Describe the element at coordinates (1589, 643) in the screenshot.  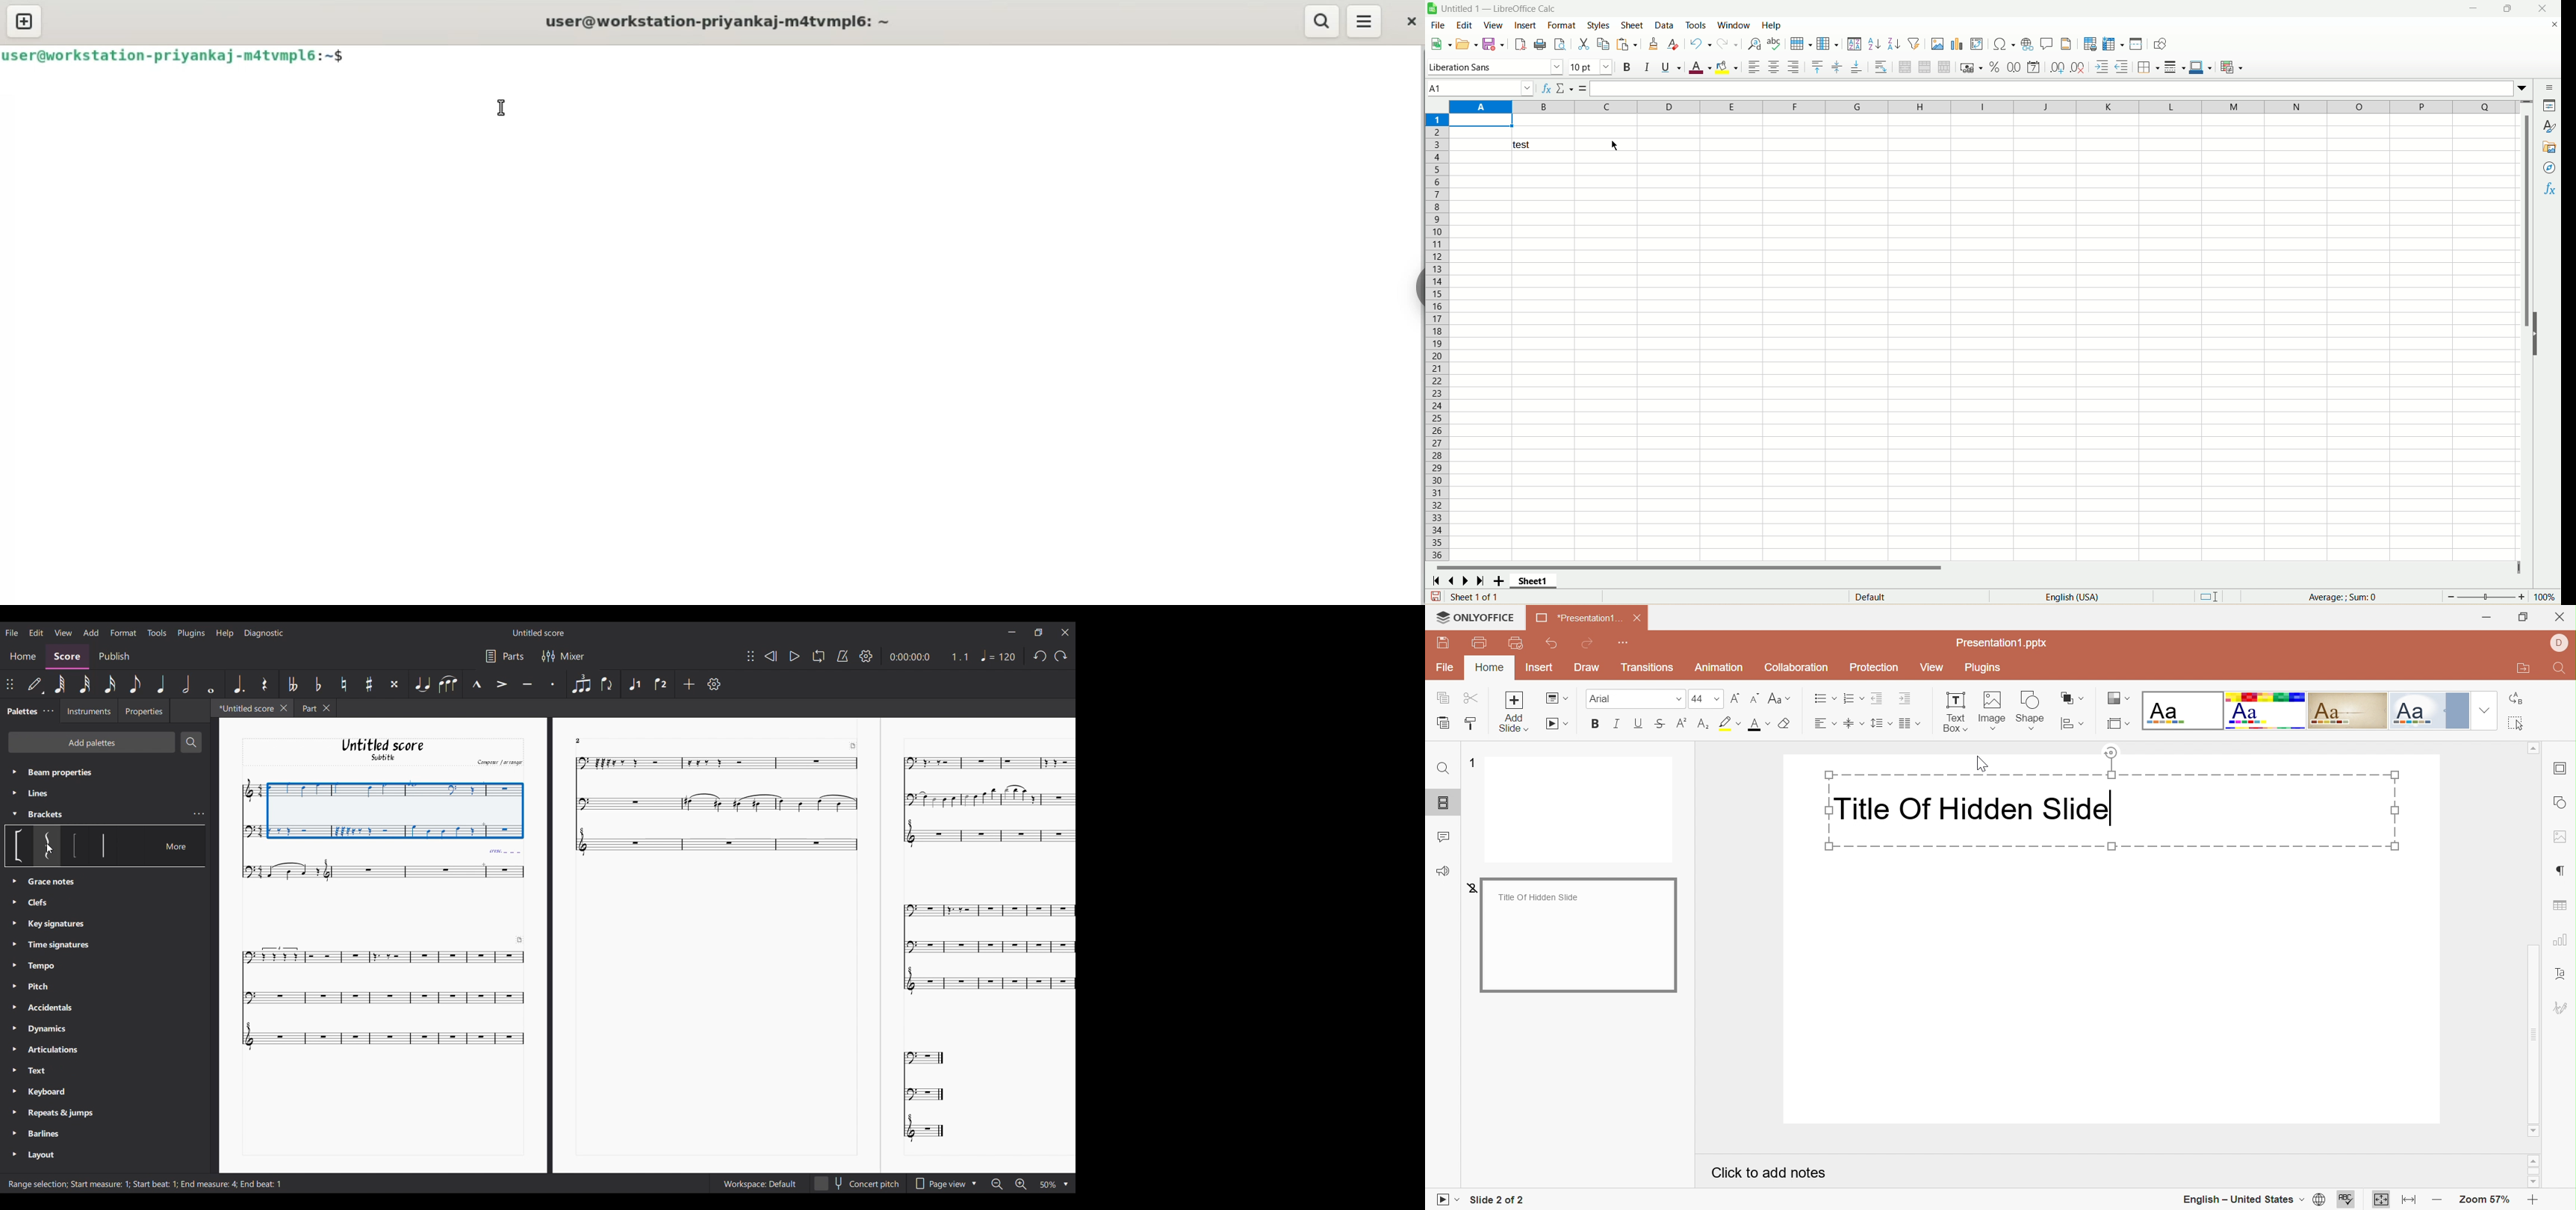
I see `Redo` at that location.